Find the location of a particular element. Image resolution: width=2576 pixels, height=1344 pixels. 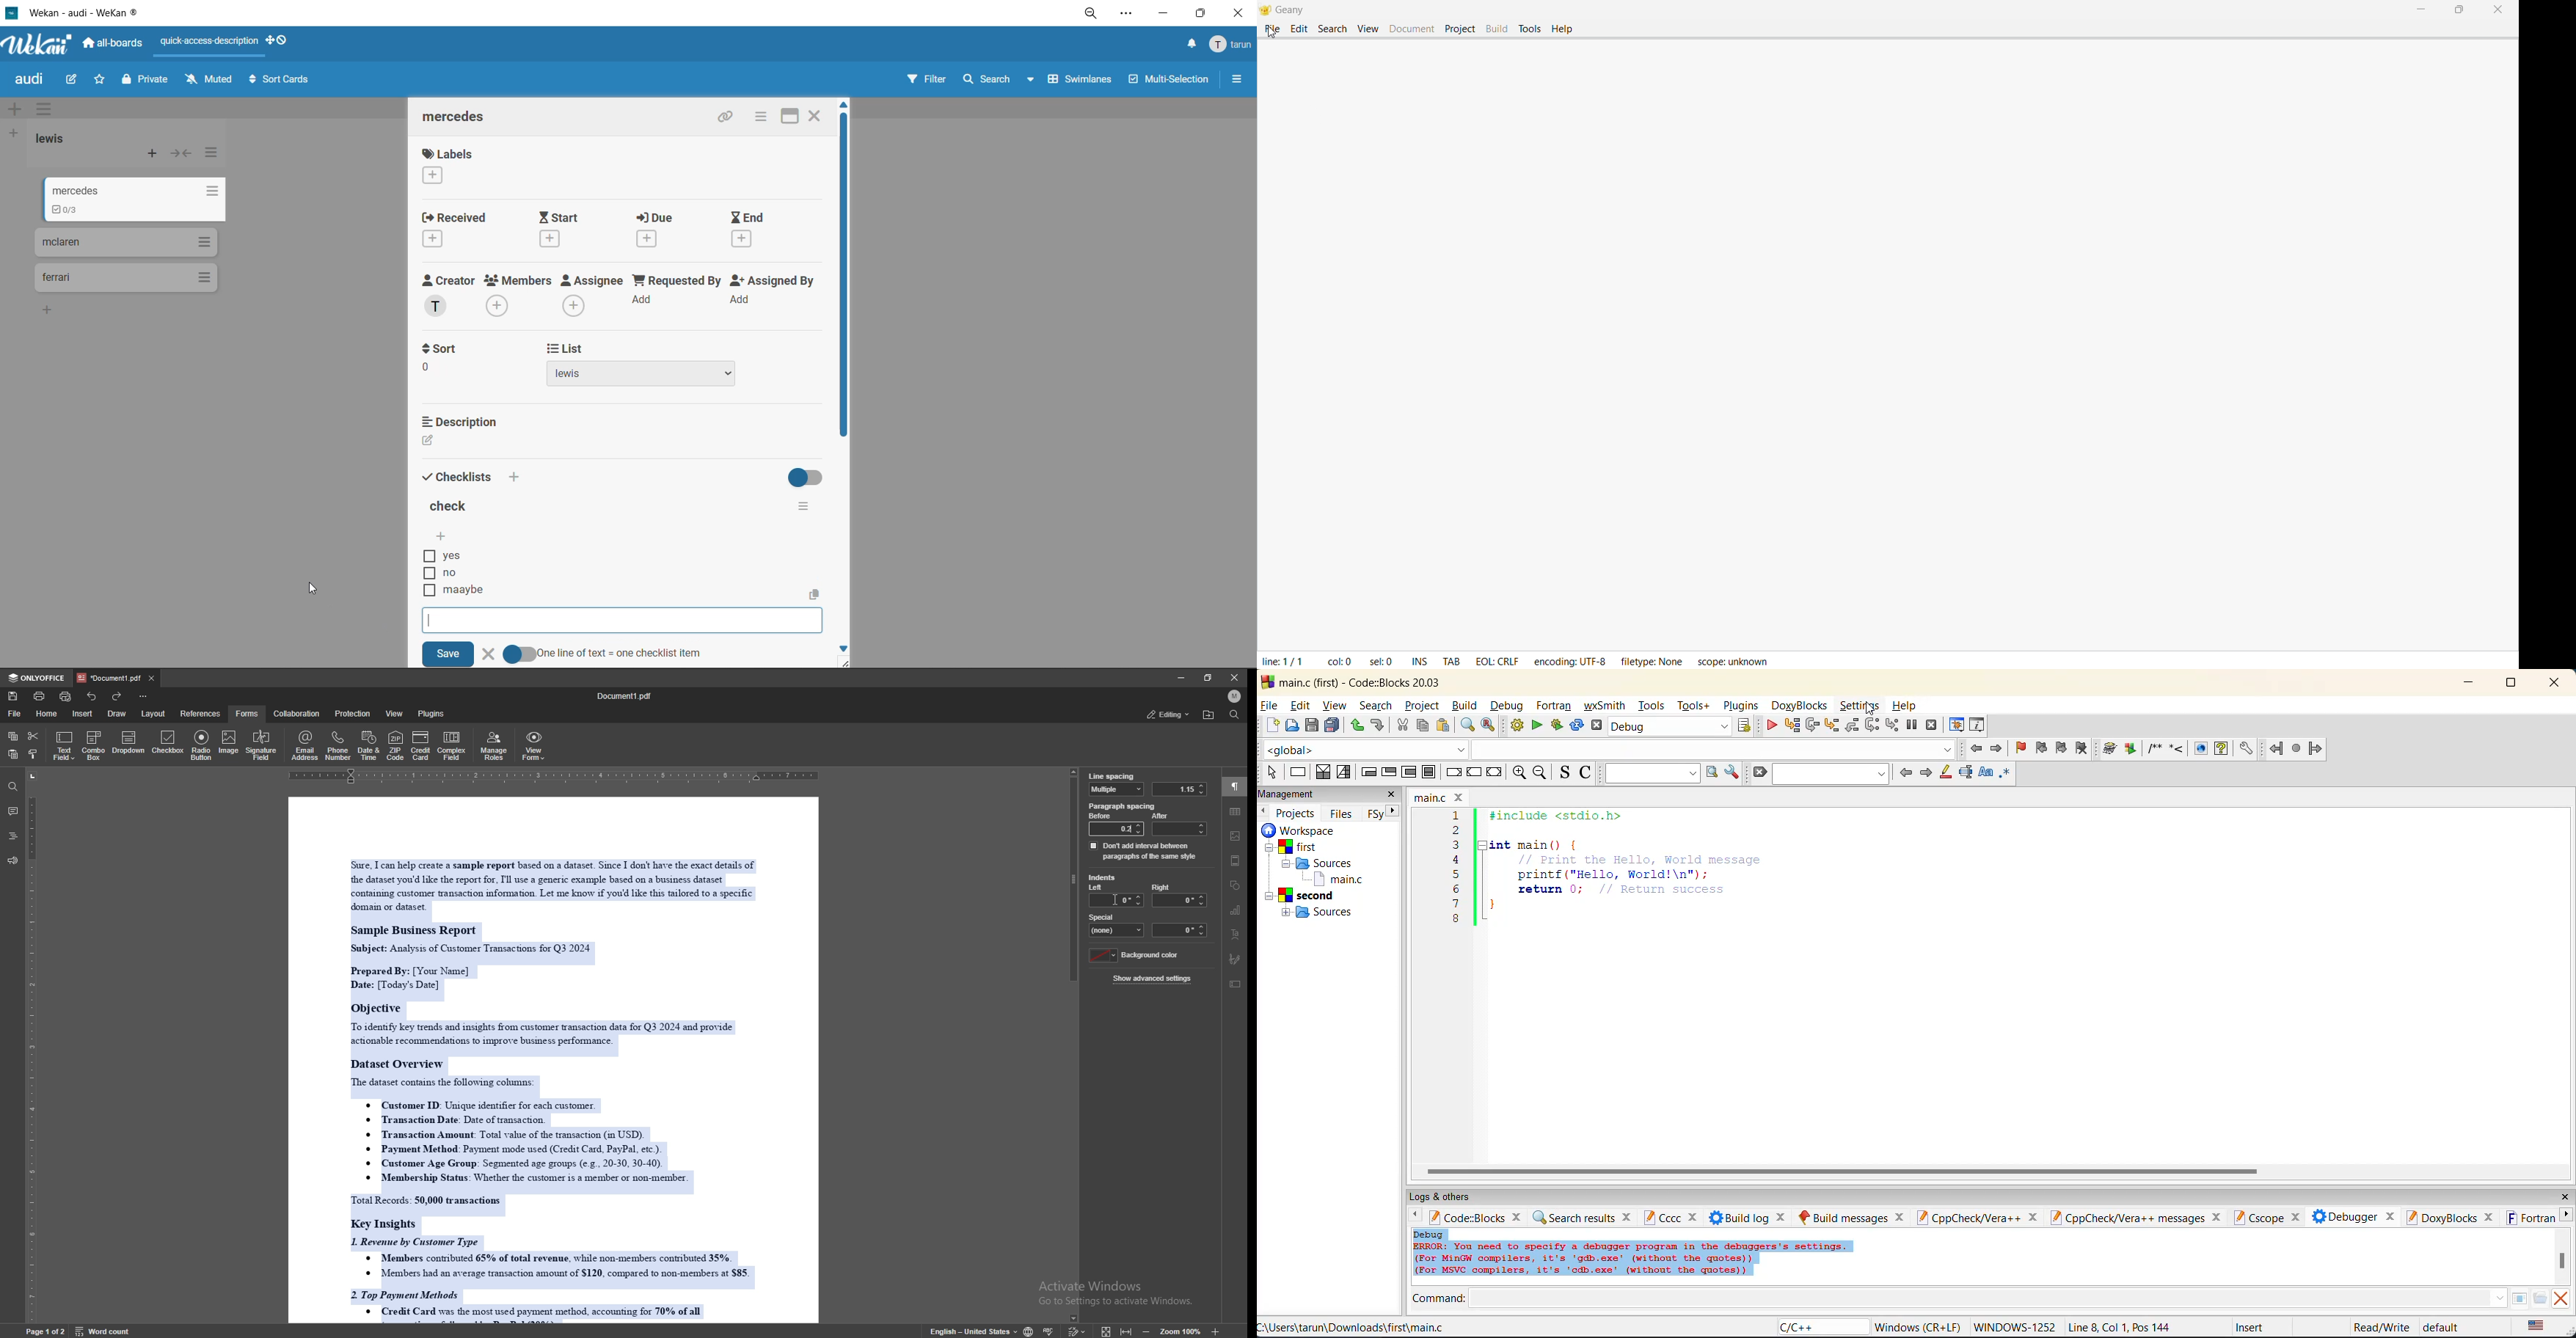

jump forward is located at coordinates (2316, 750).